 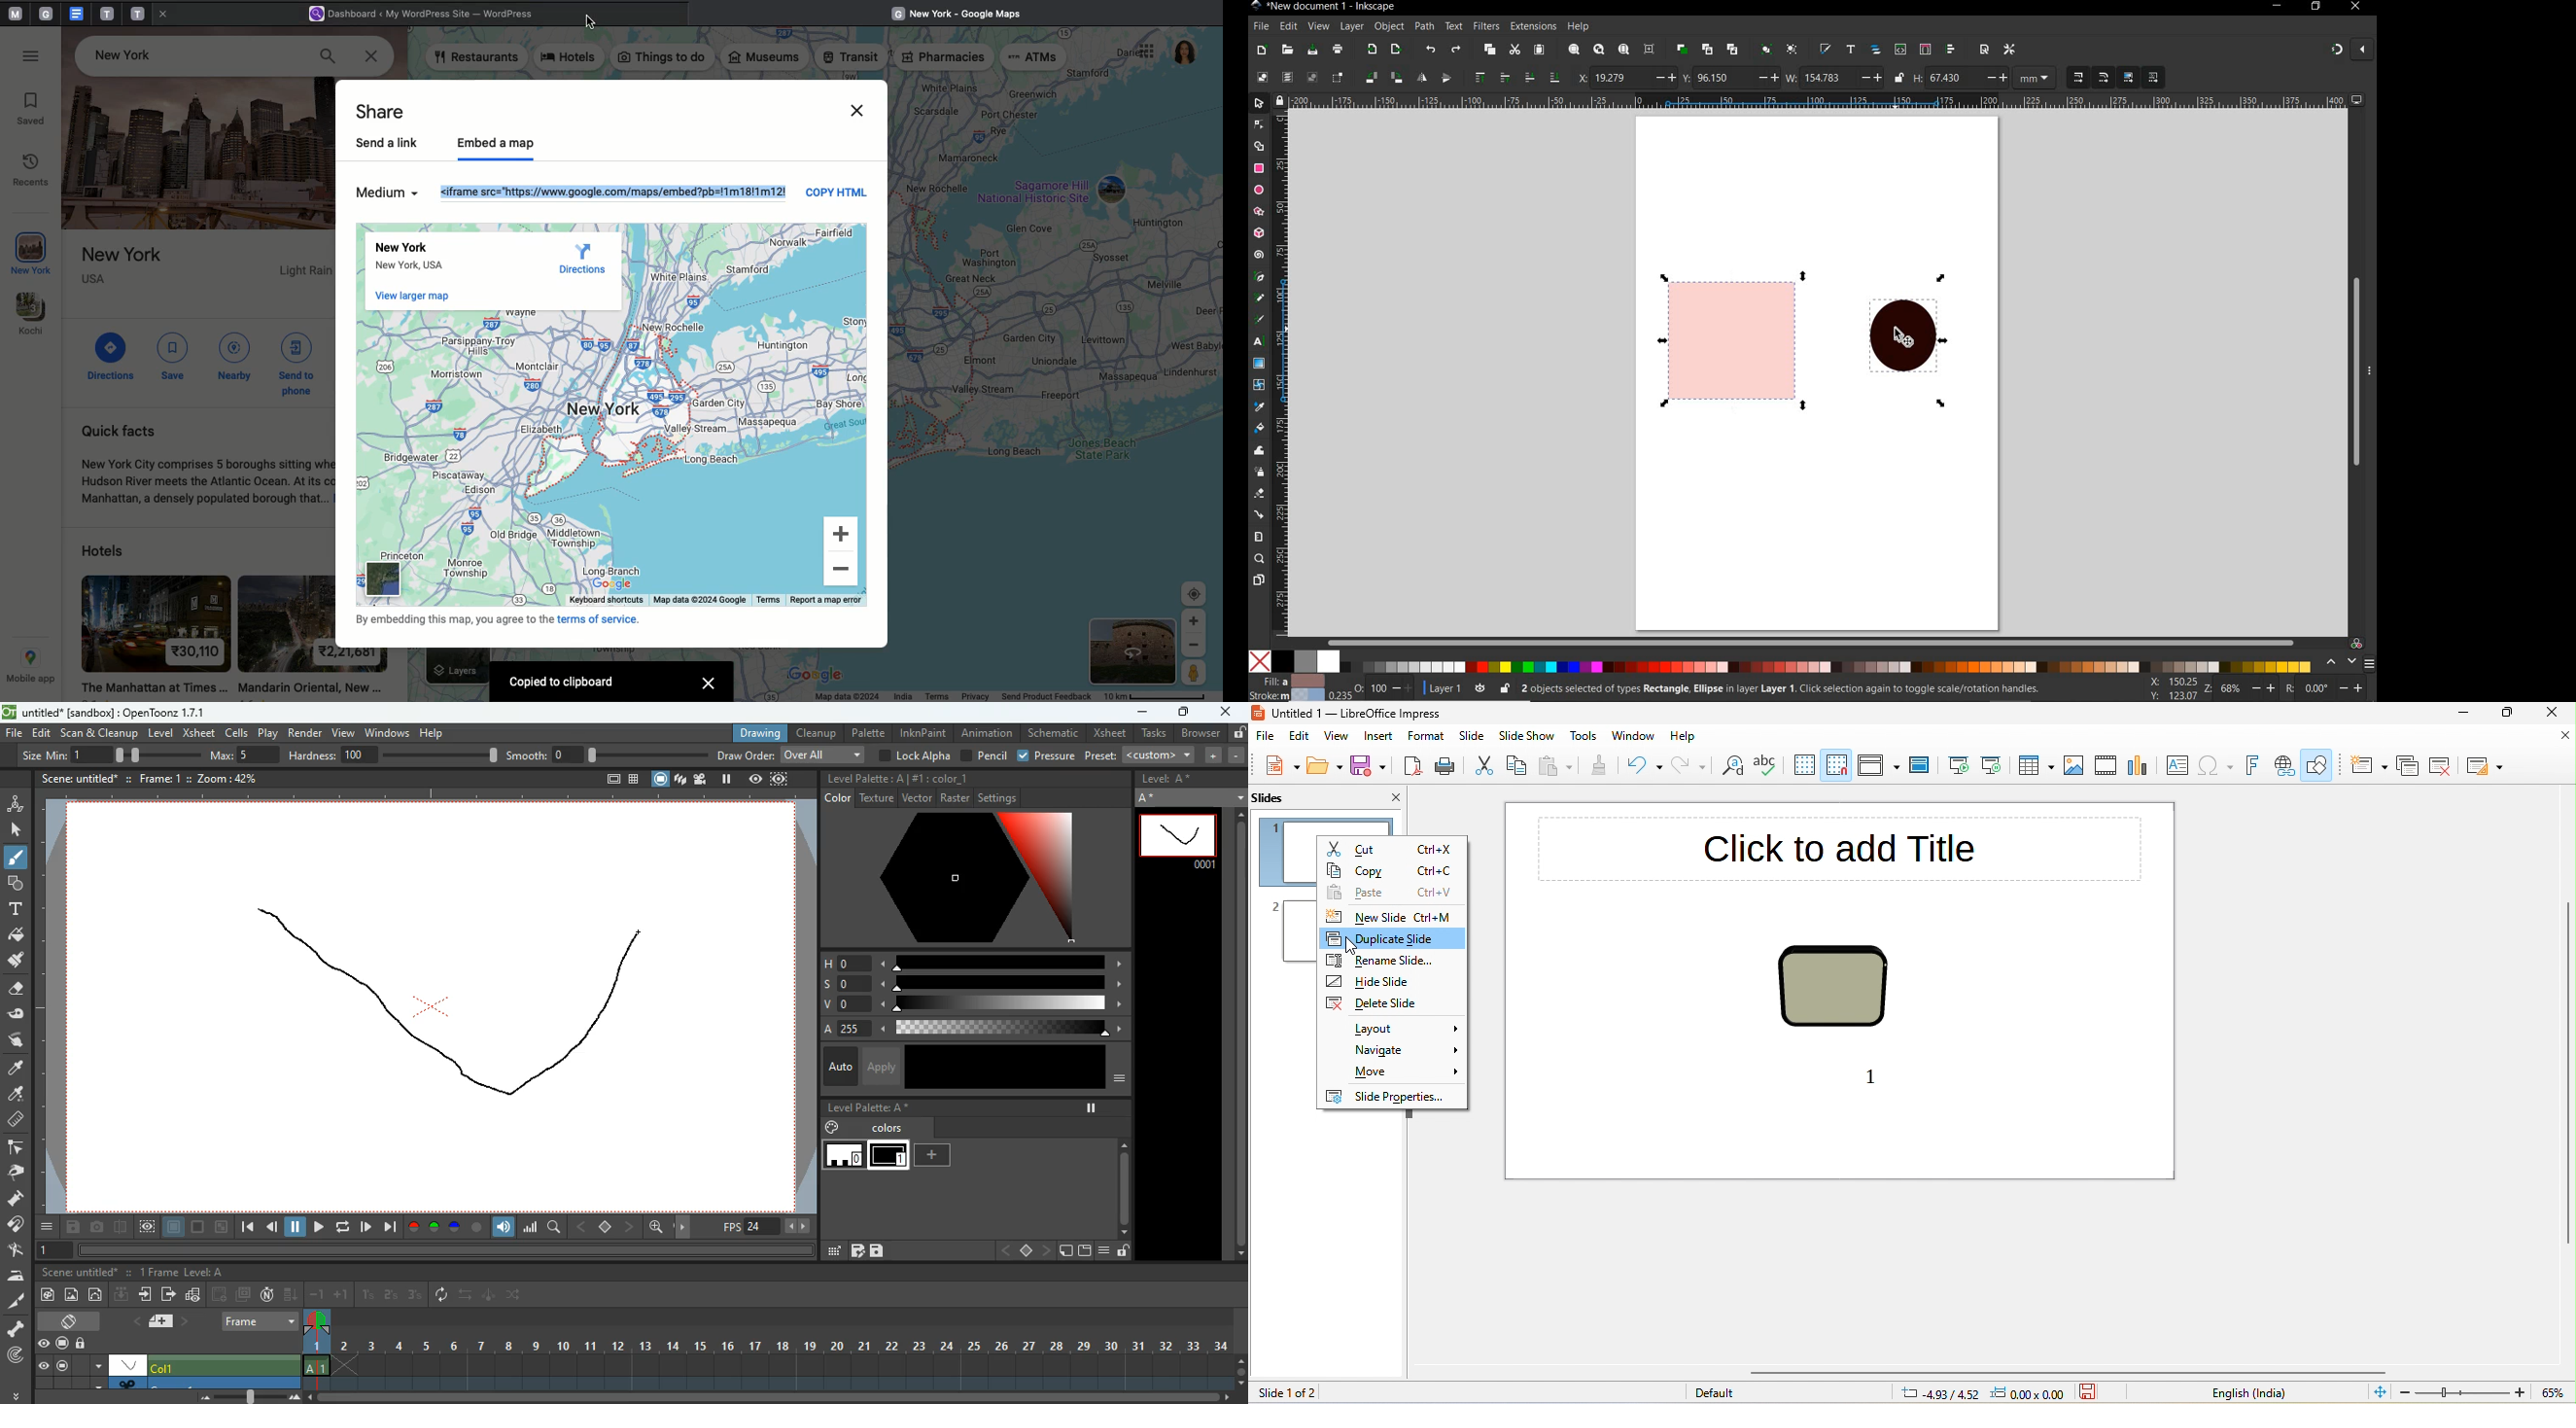 What do you see at coordinates (923, 732) in the screenshot?
I see `inknpaint` at bounding box center [923, 732].